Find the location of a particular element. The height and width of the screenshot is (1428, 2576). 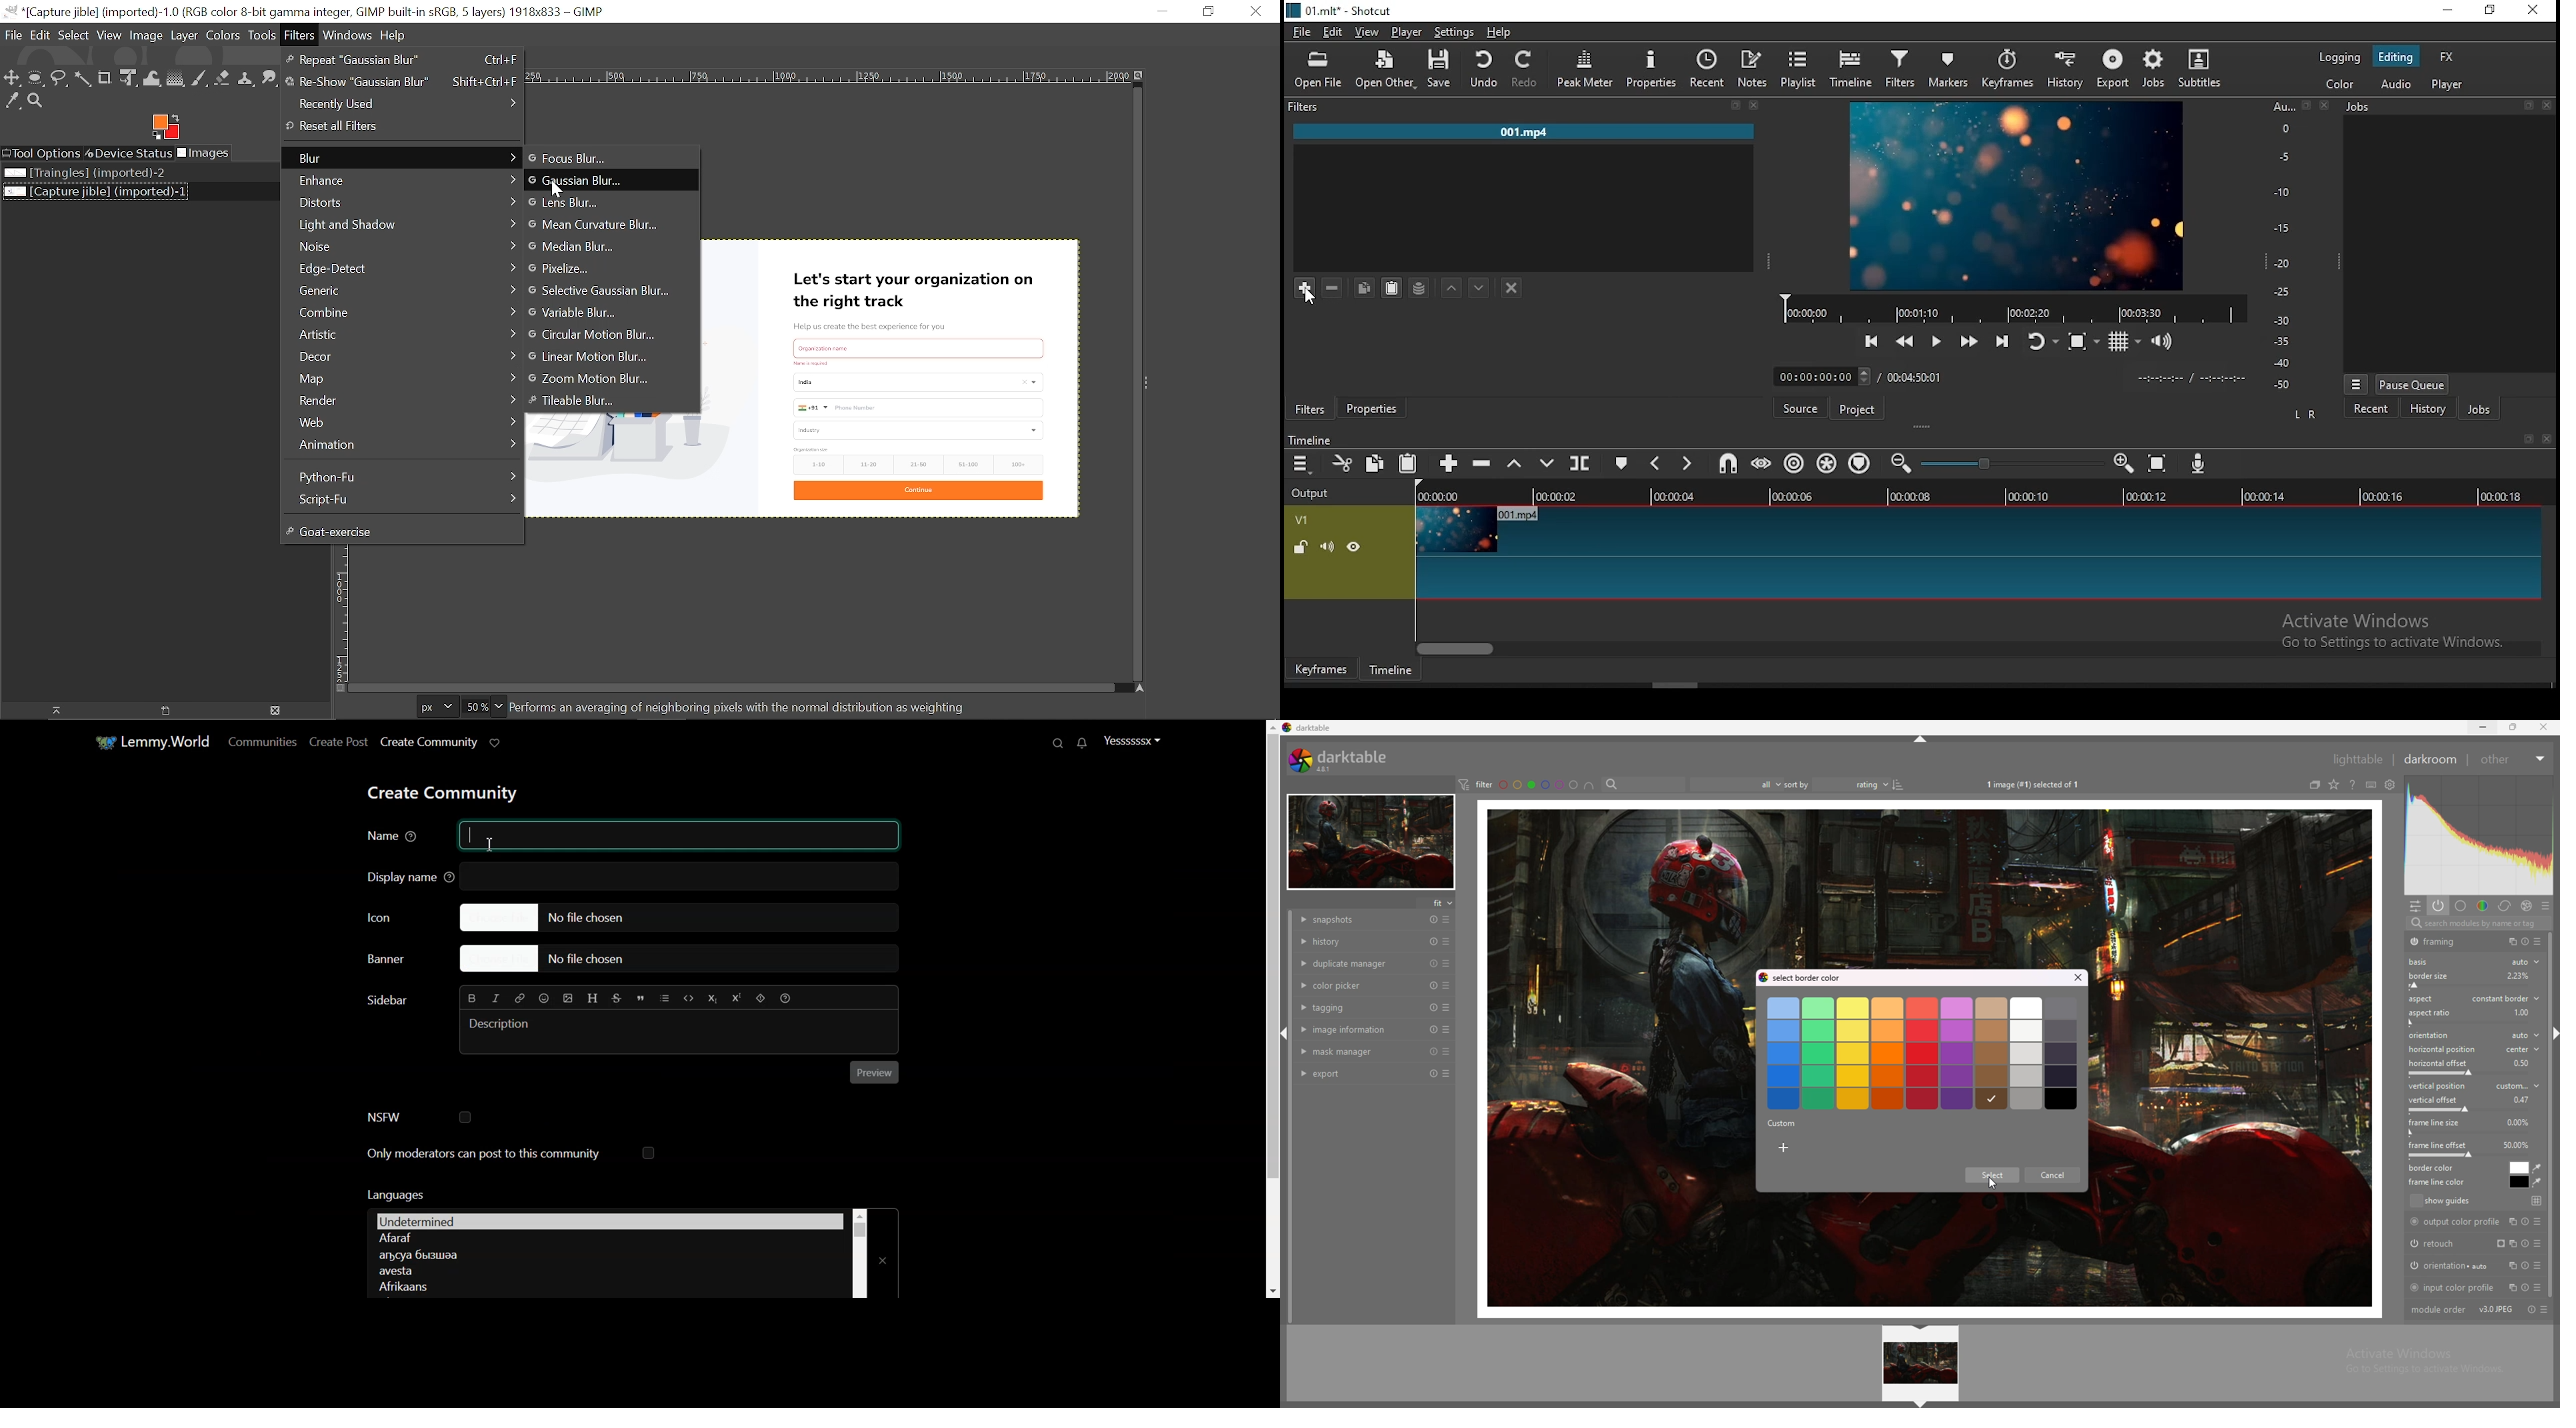

playlist is located at coordinates (1799, 69).